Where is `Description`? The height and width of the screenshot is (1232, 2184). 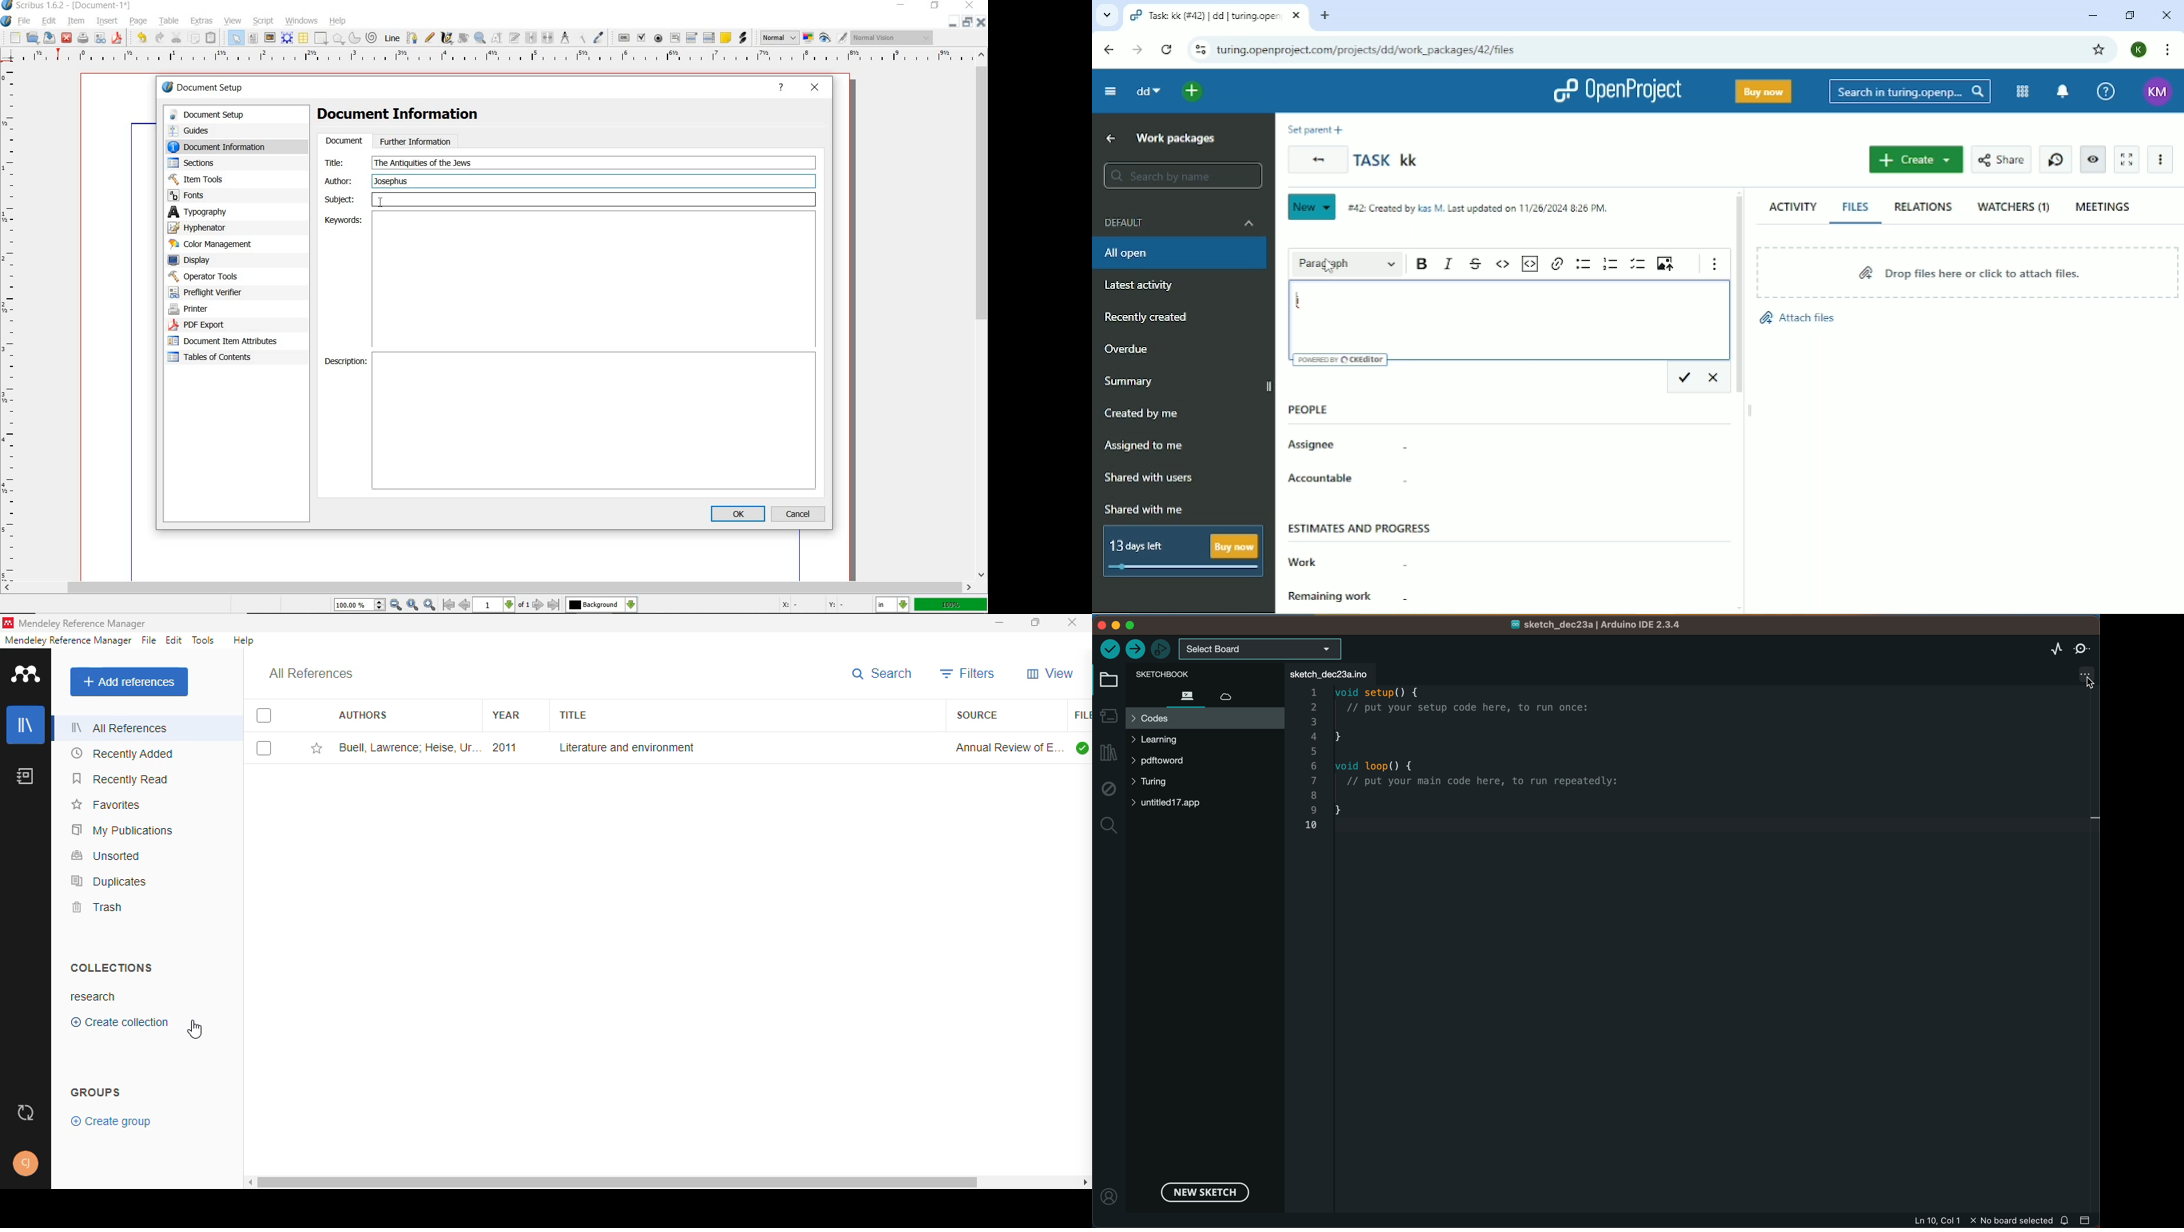 Description is located at coordinates (596, 421).